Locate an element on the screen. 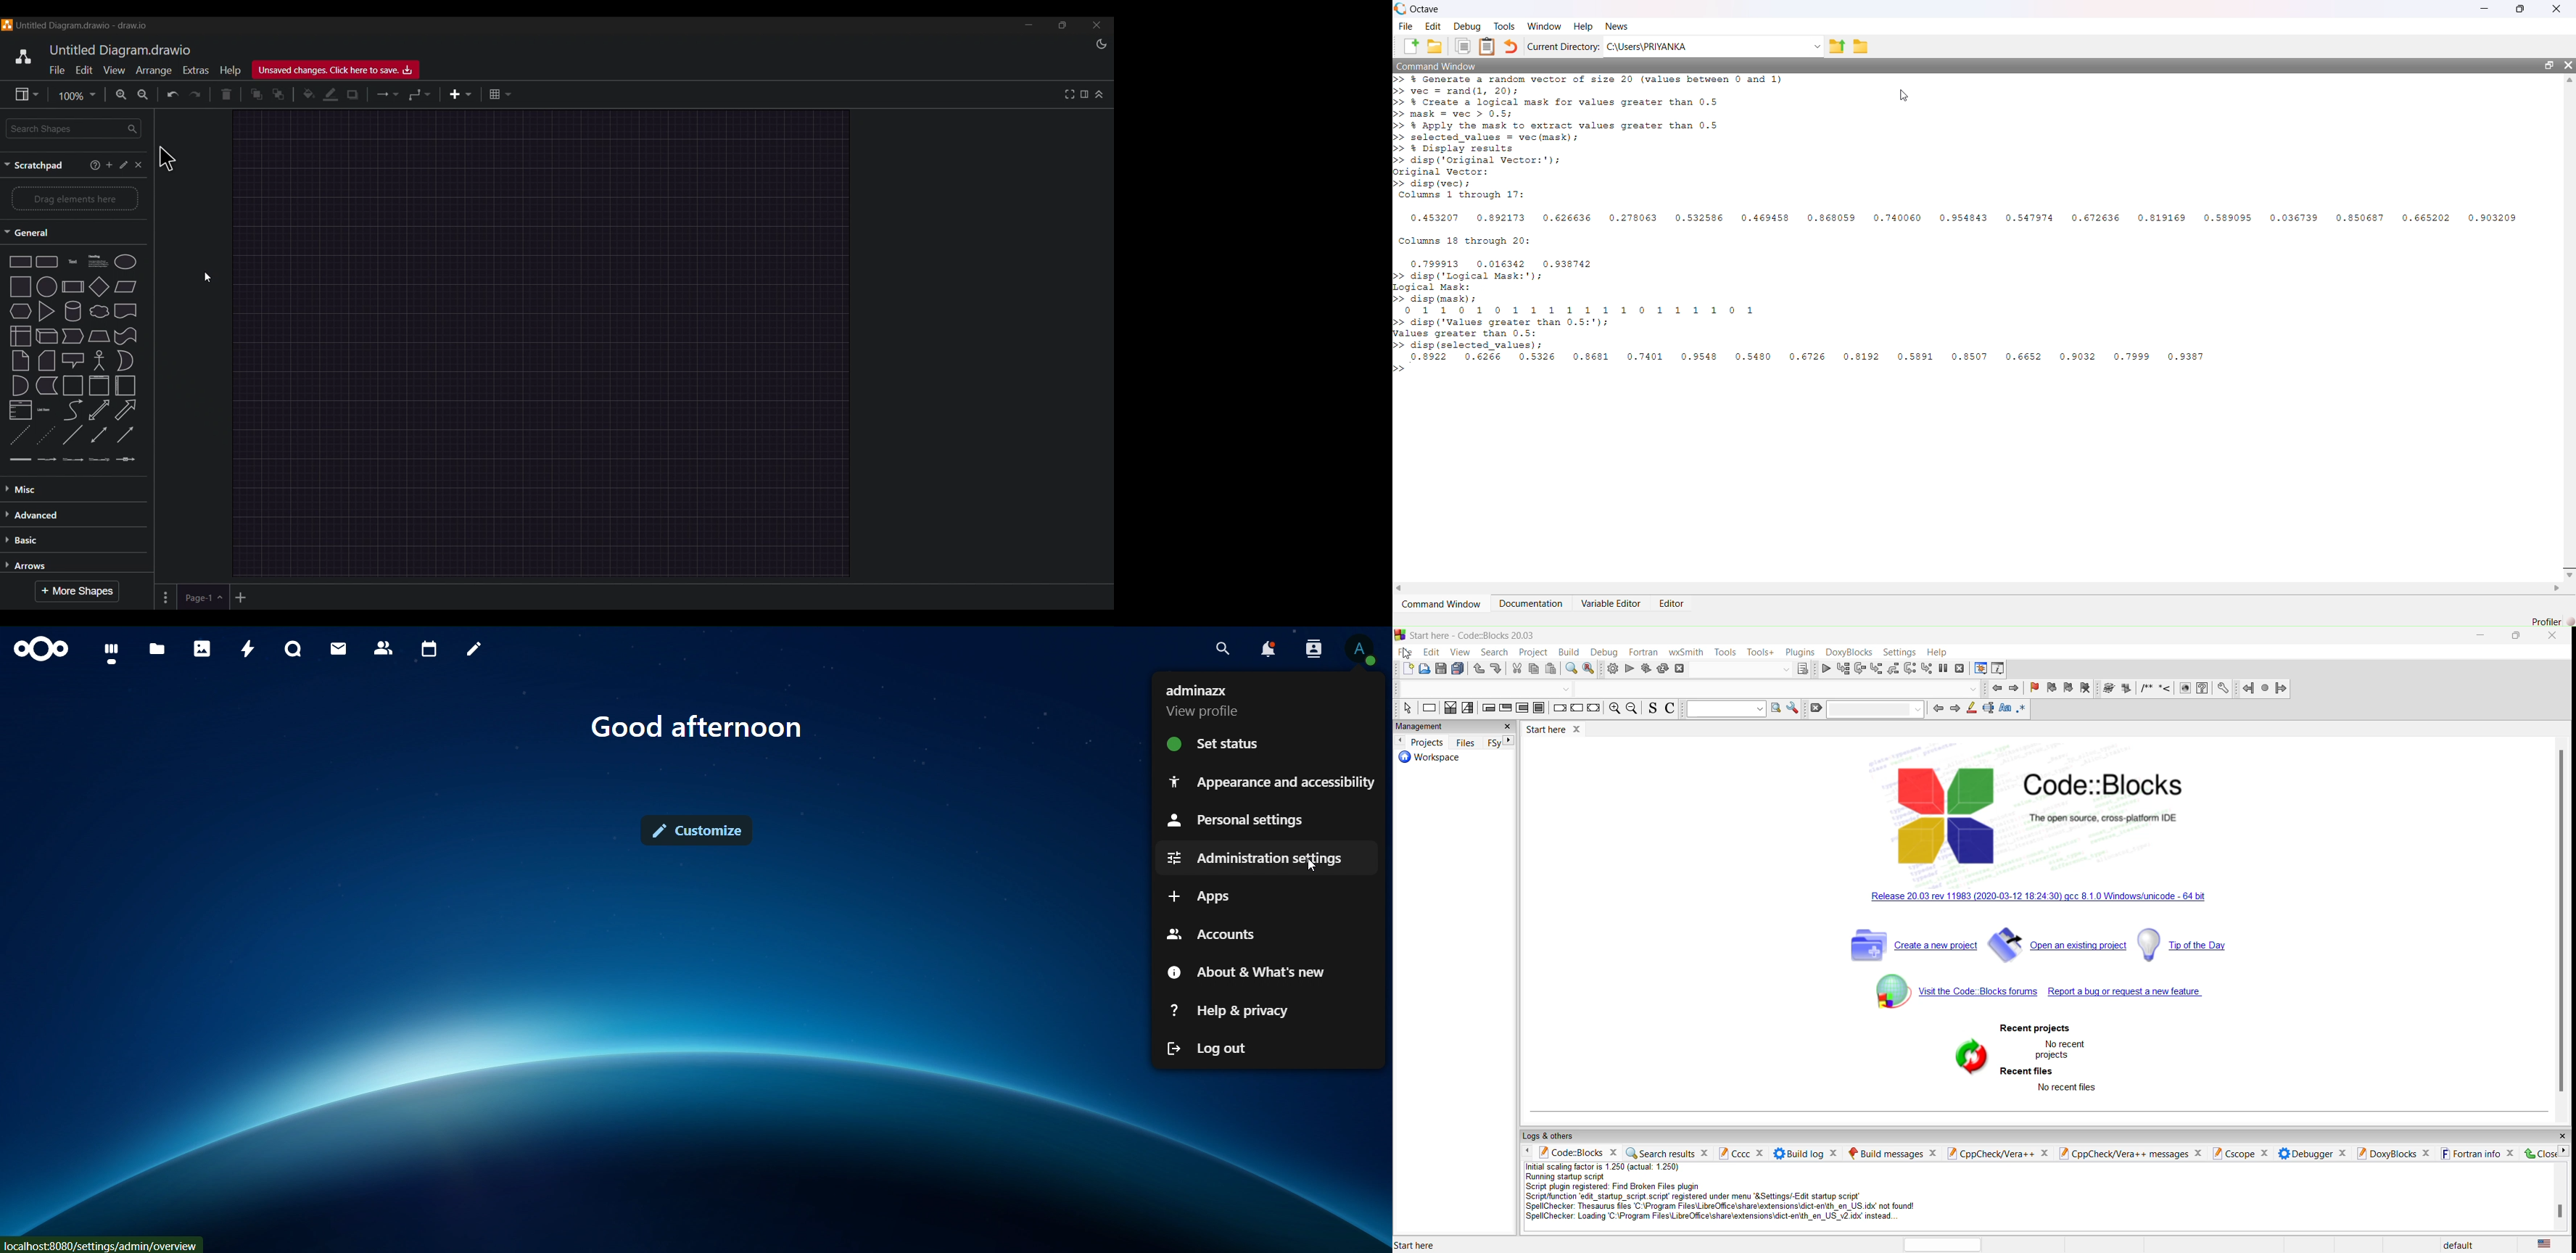 Image resolution: width=2576 pixels, height=1260 pixels. run is located at coordinates (2125, 689).